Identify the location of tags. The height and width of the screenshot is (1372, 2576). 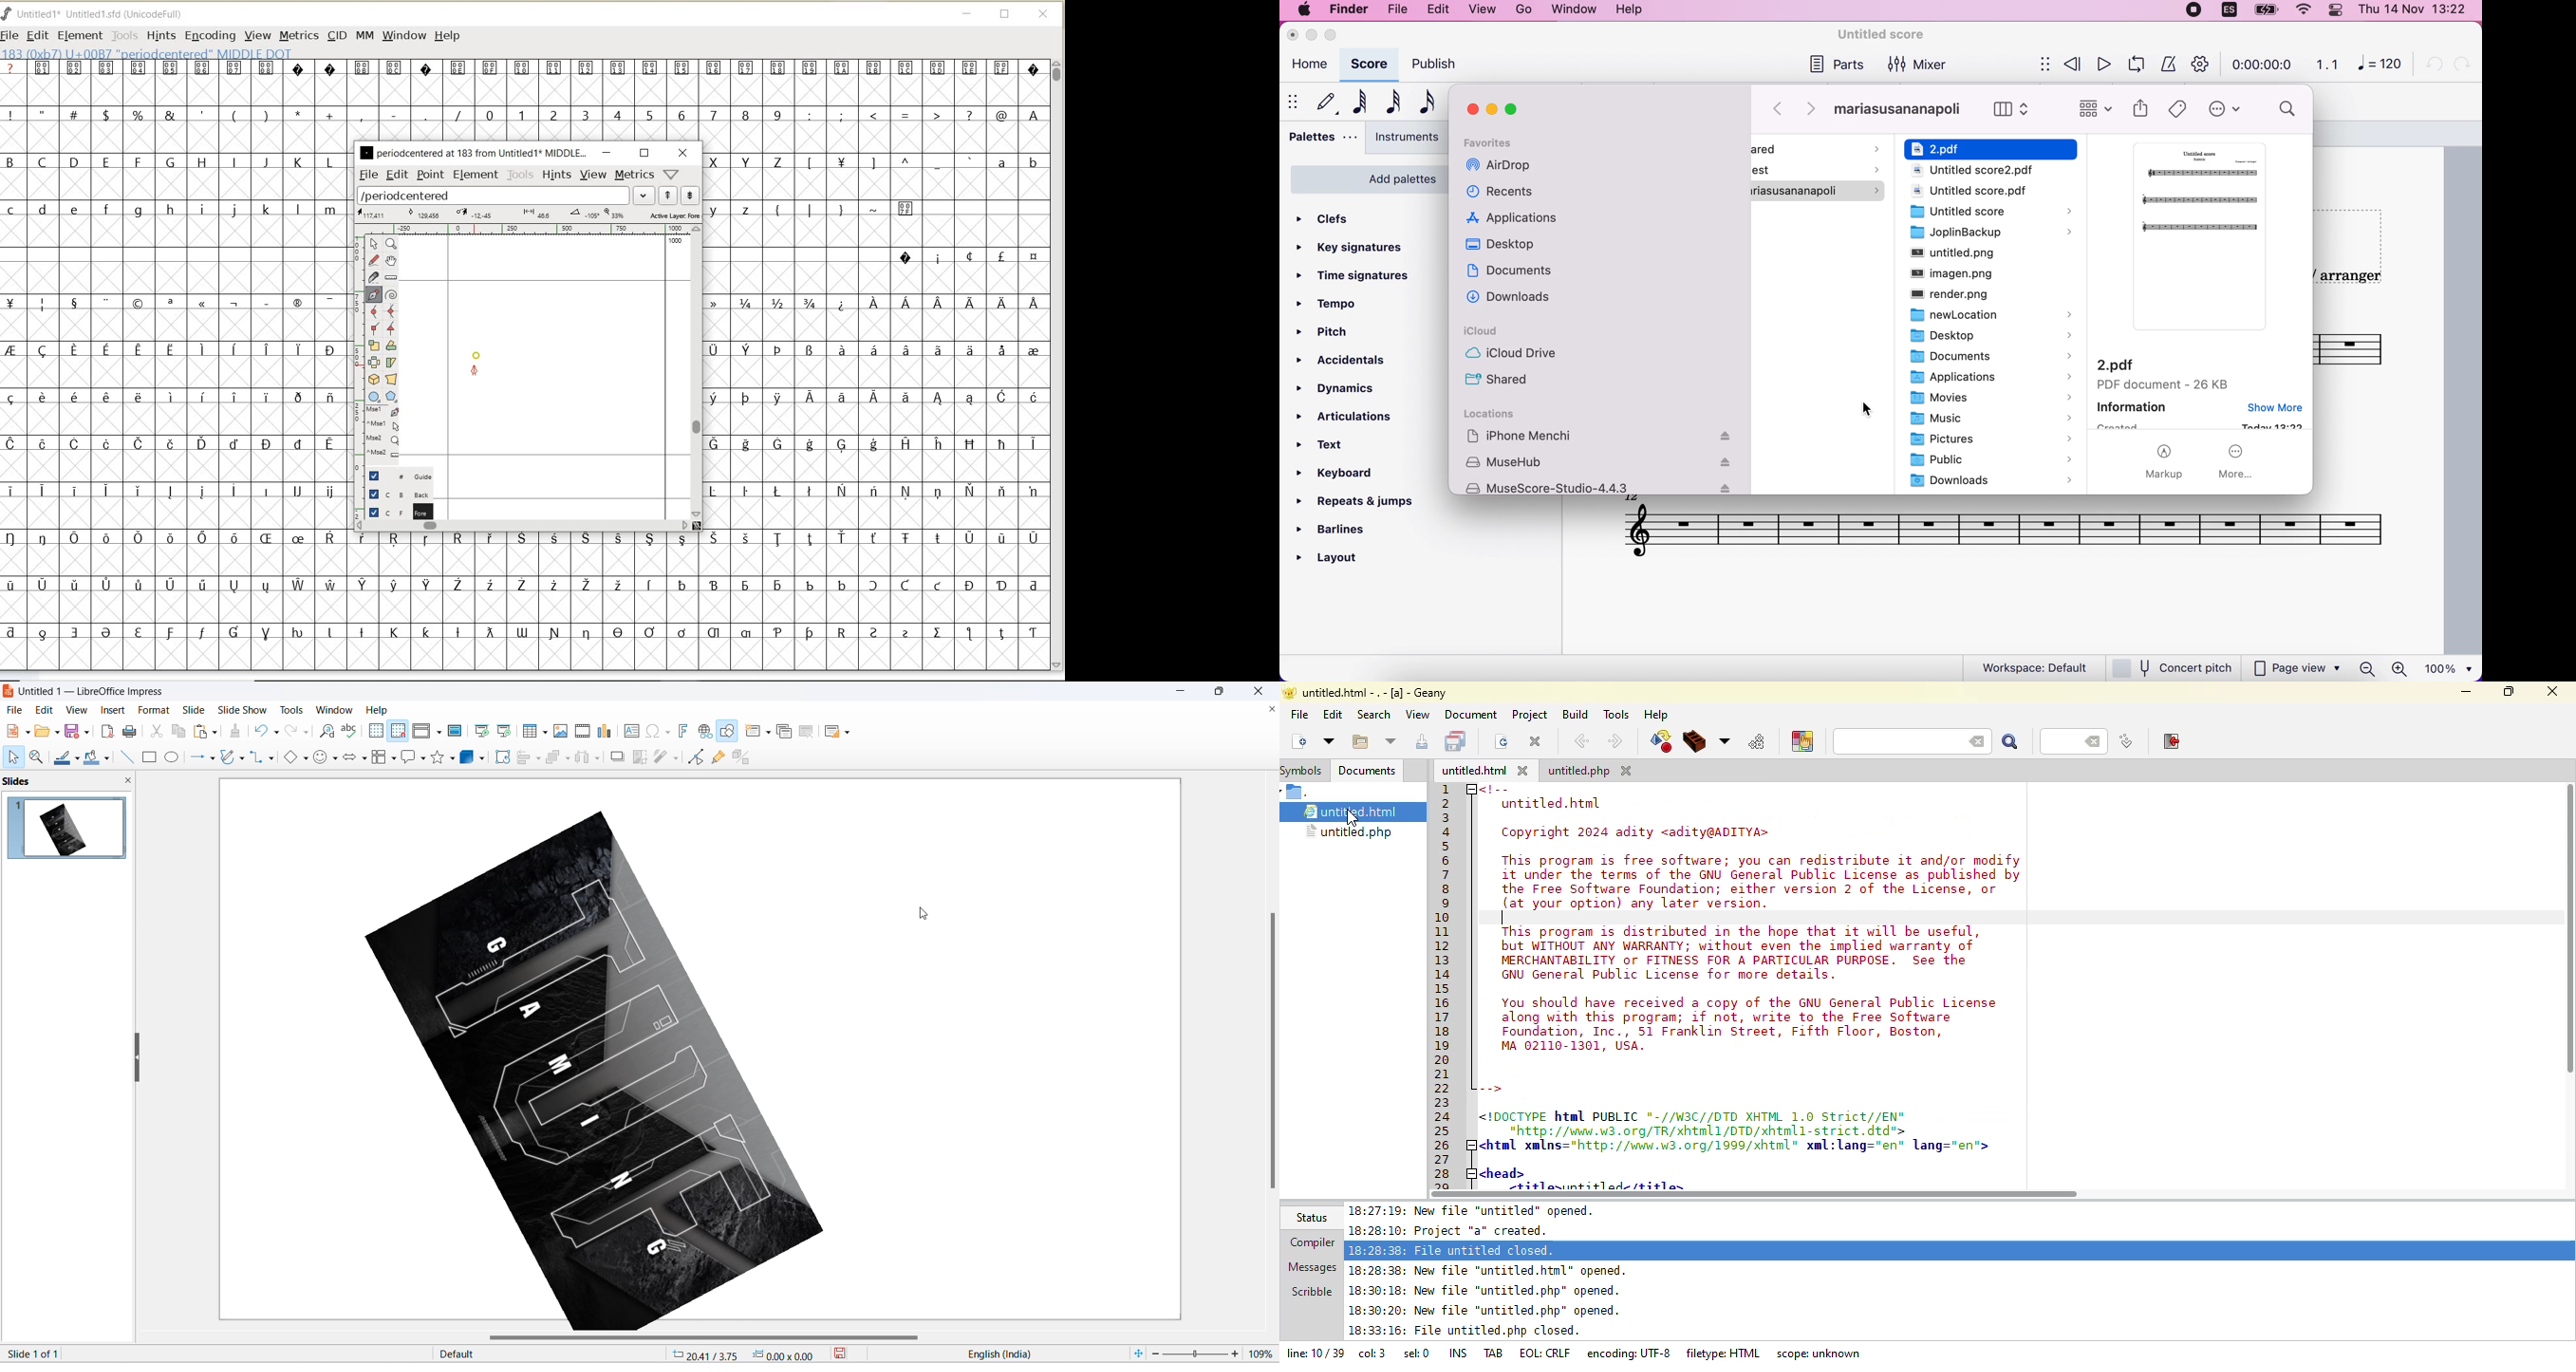
(2181, 108).